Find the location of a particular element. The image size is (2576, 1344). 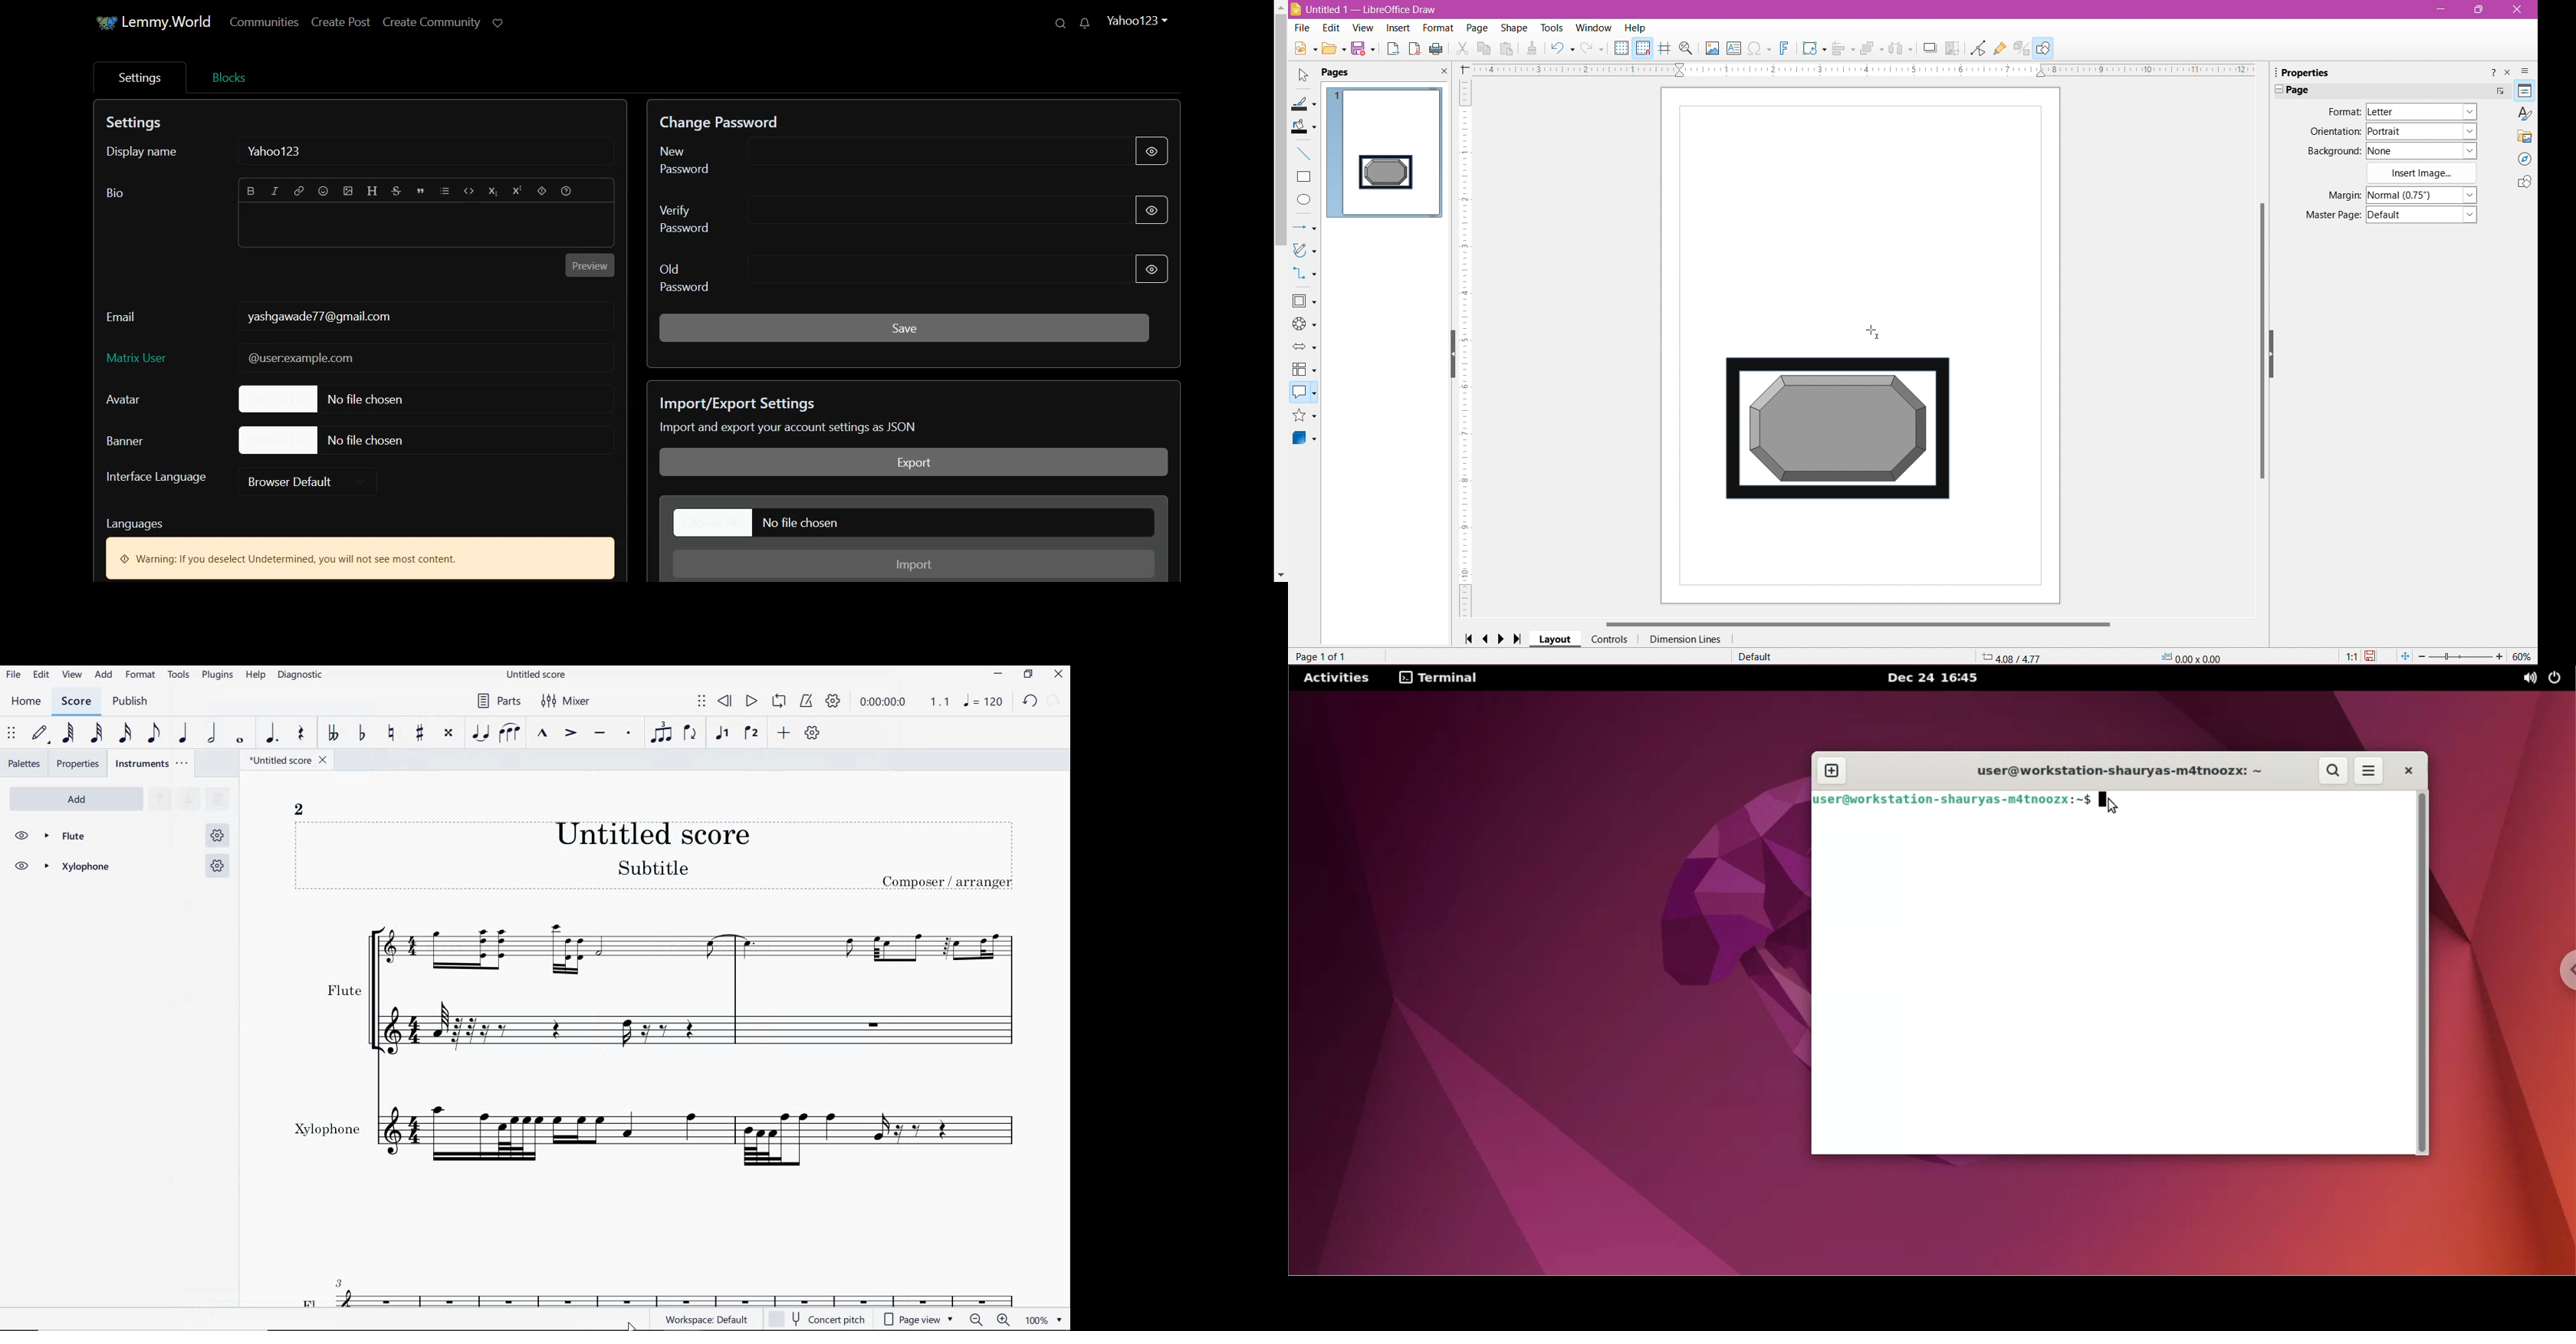

cursor is located at coordinates (141, 684).